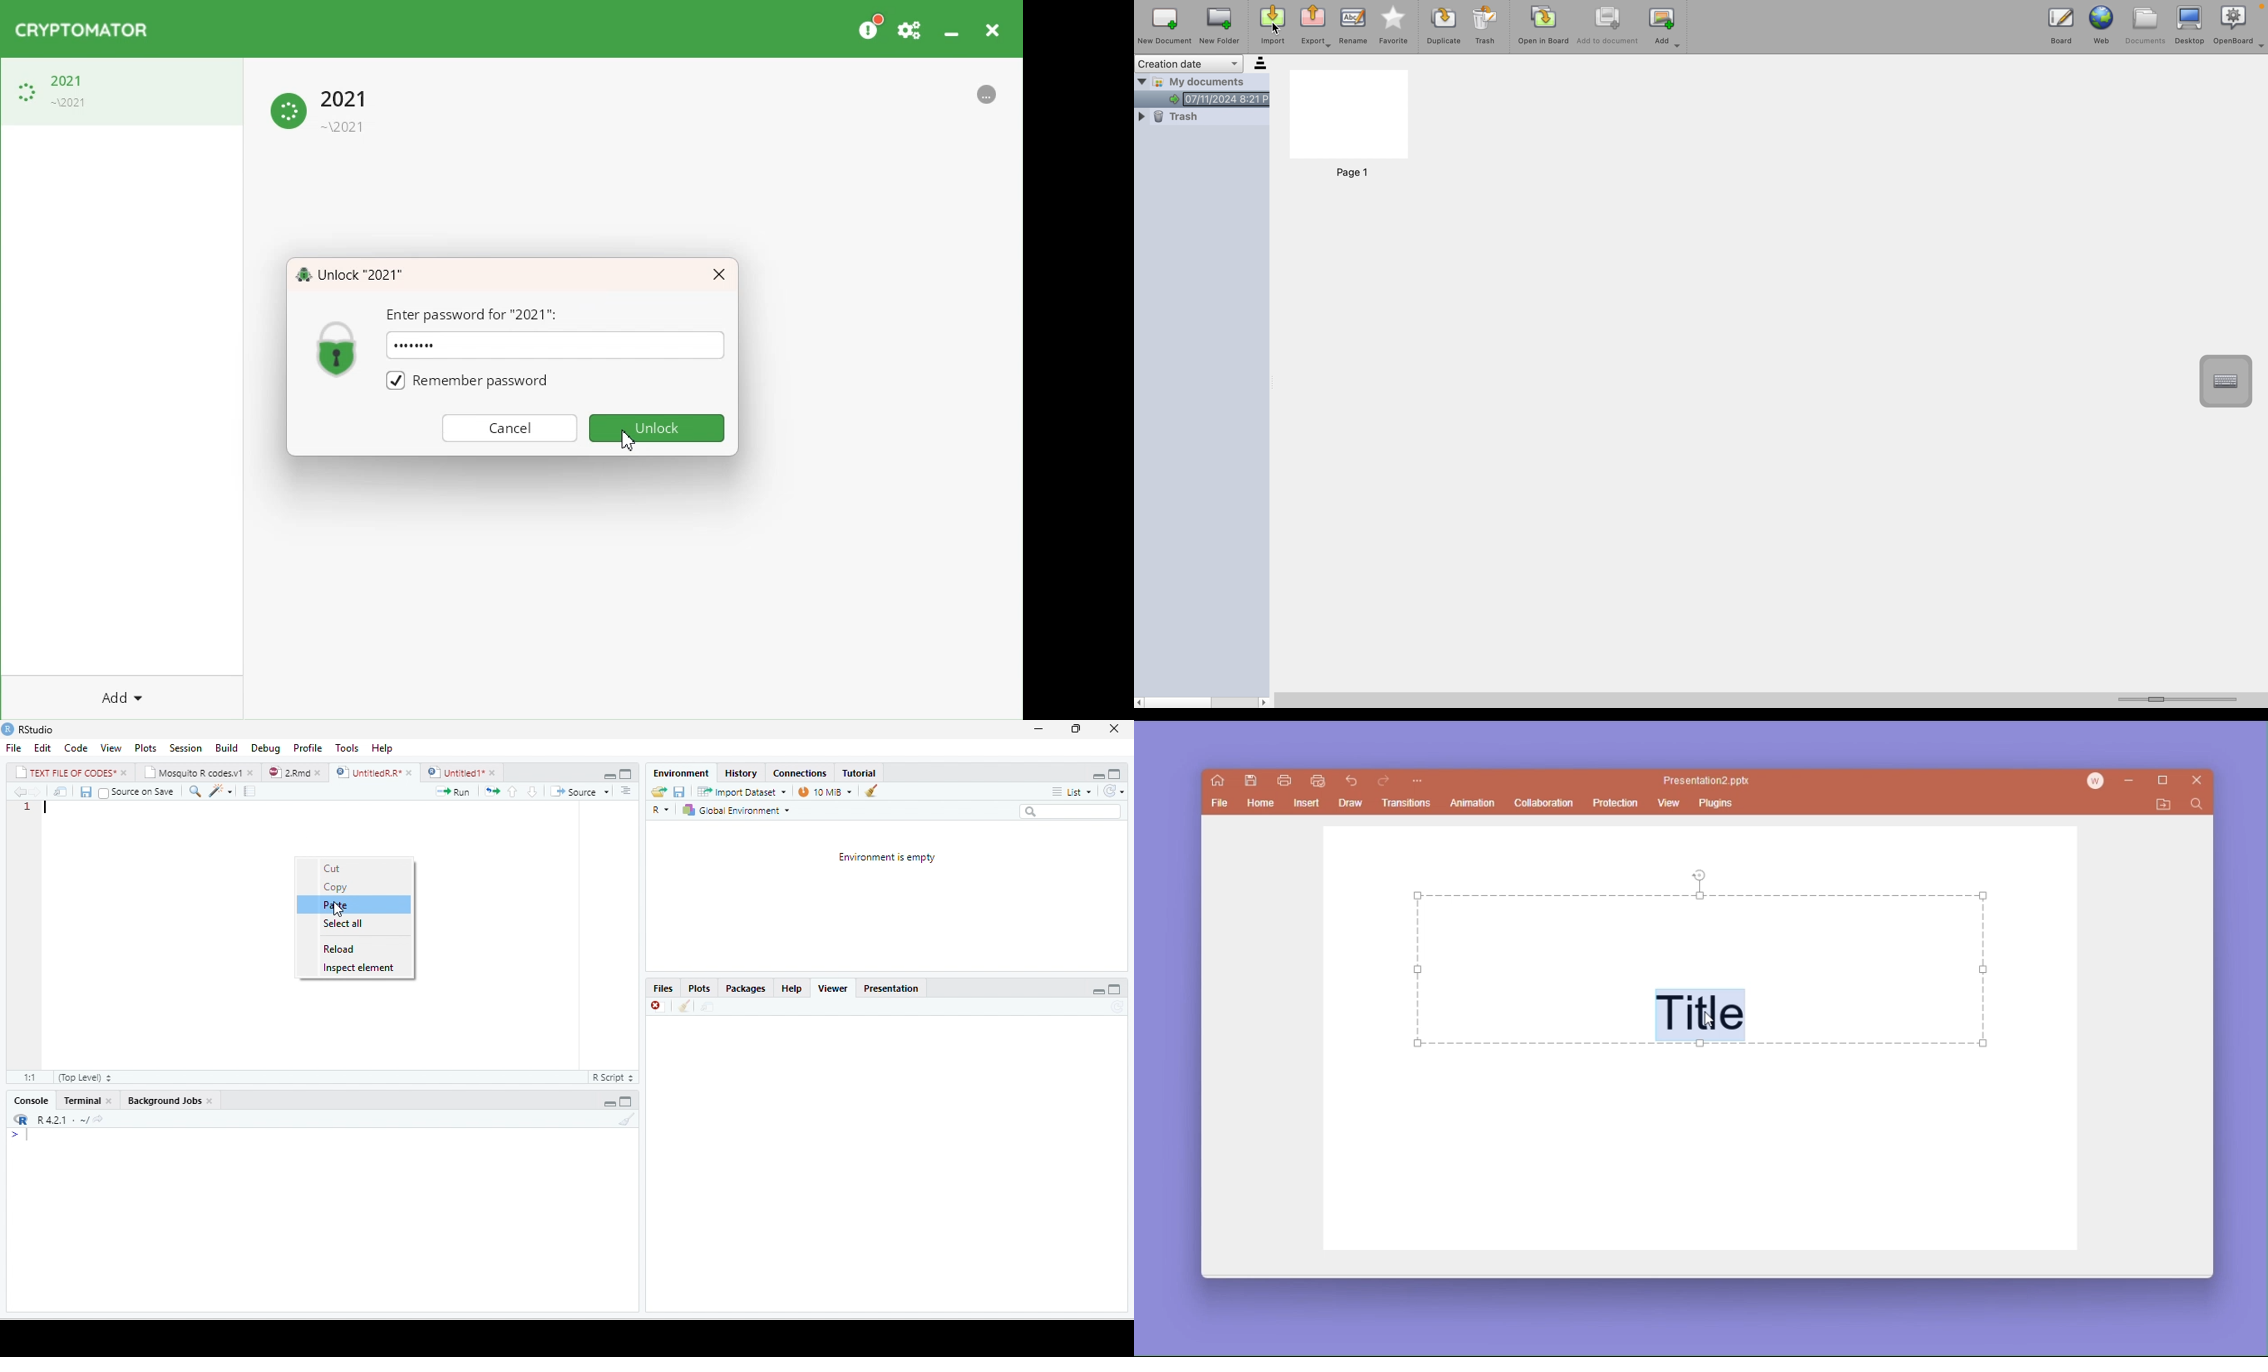  What do you see at coordinates (409, 772) in the screenshot?
I see `close` at bounding box center [409, 772].